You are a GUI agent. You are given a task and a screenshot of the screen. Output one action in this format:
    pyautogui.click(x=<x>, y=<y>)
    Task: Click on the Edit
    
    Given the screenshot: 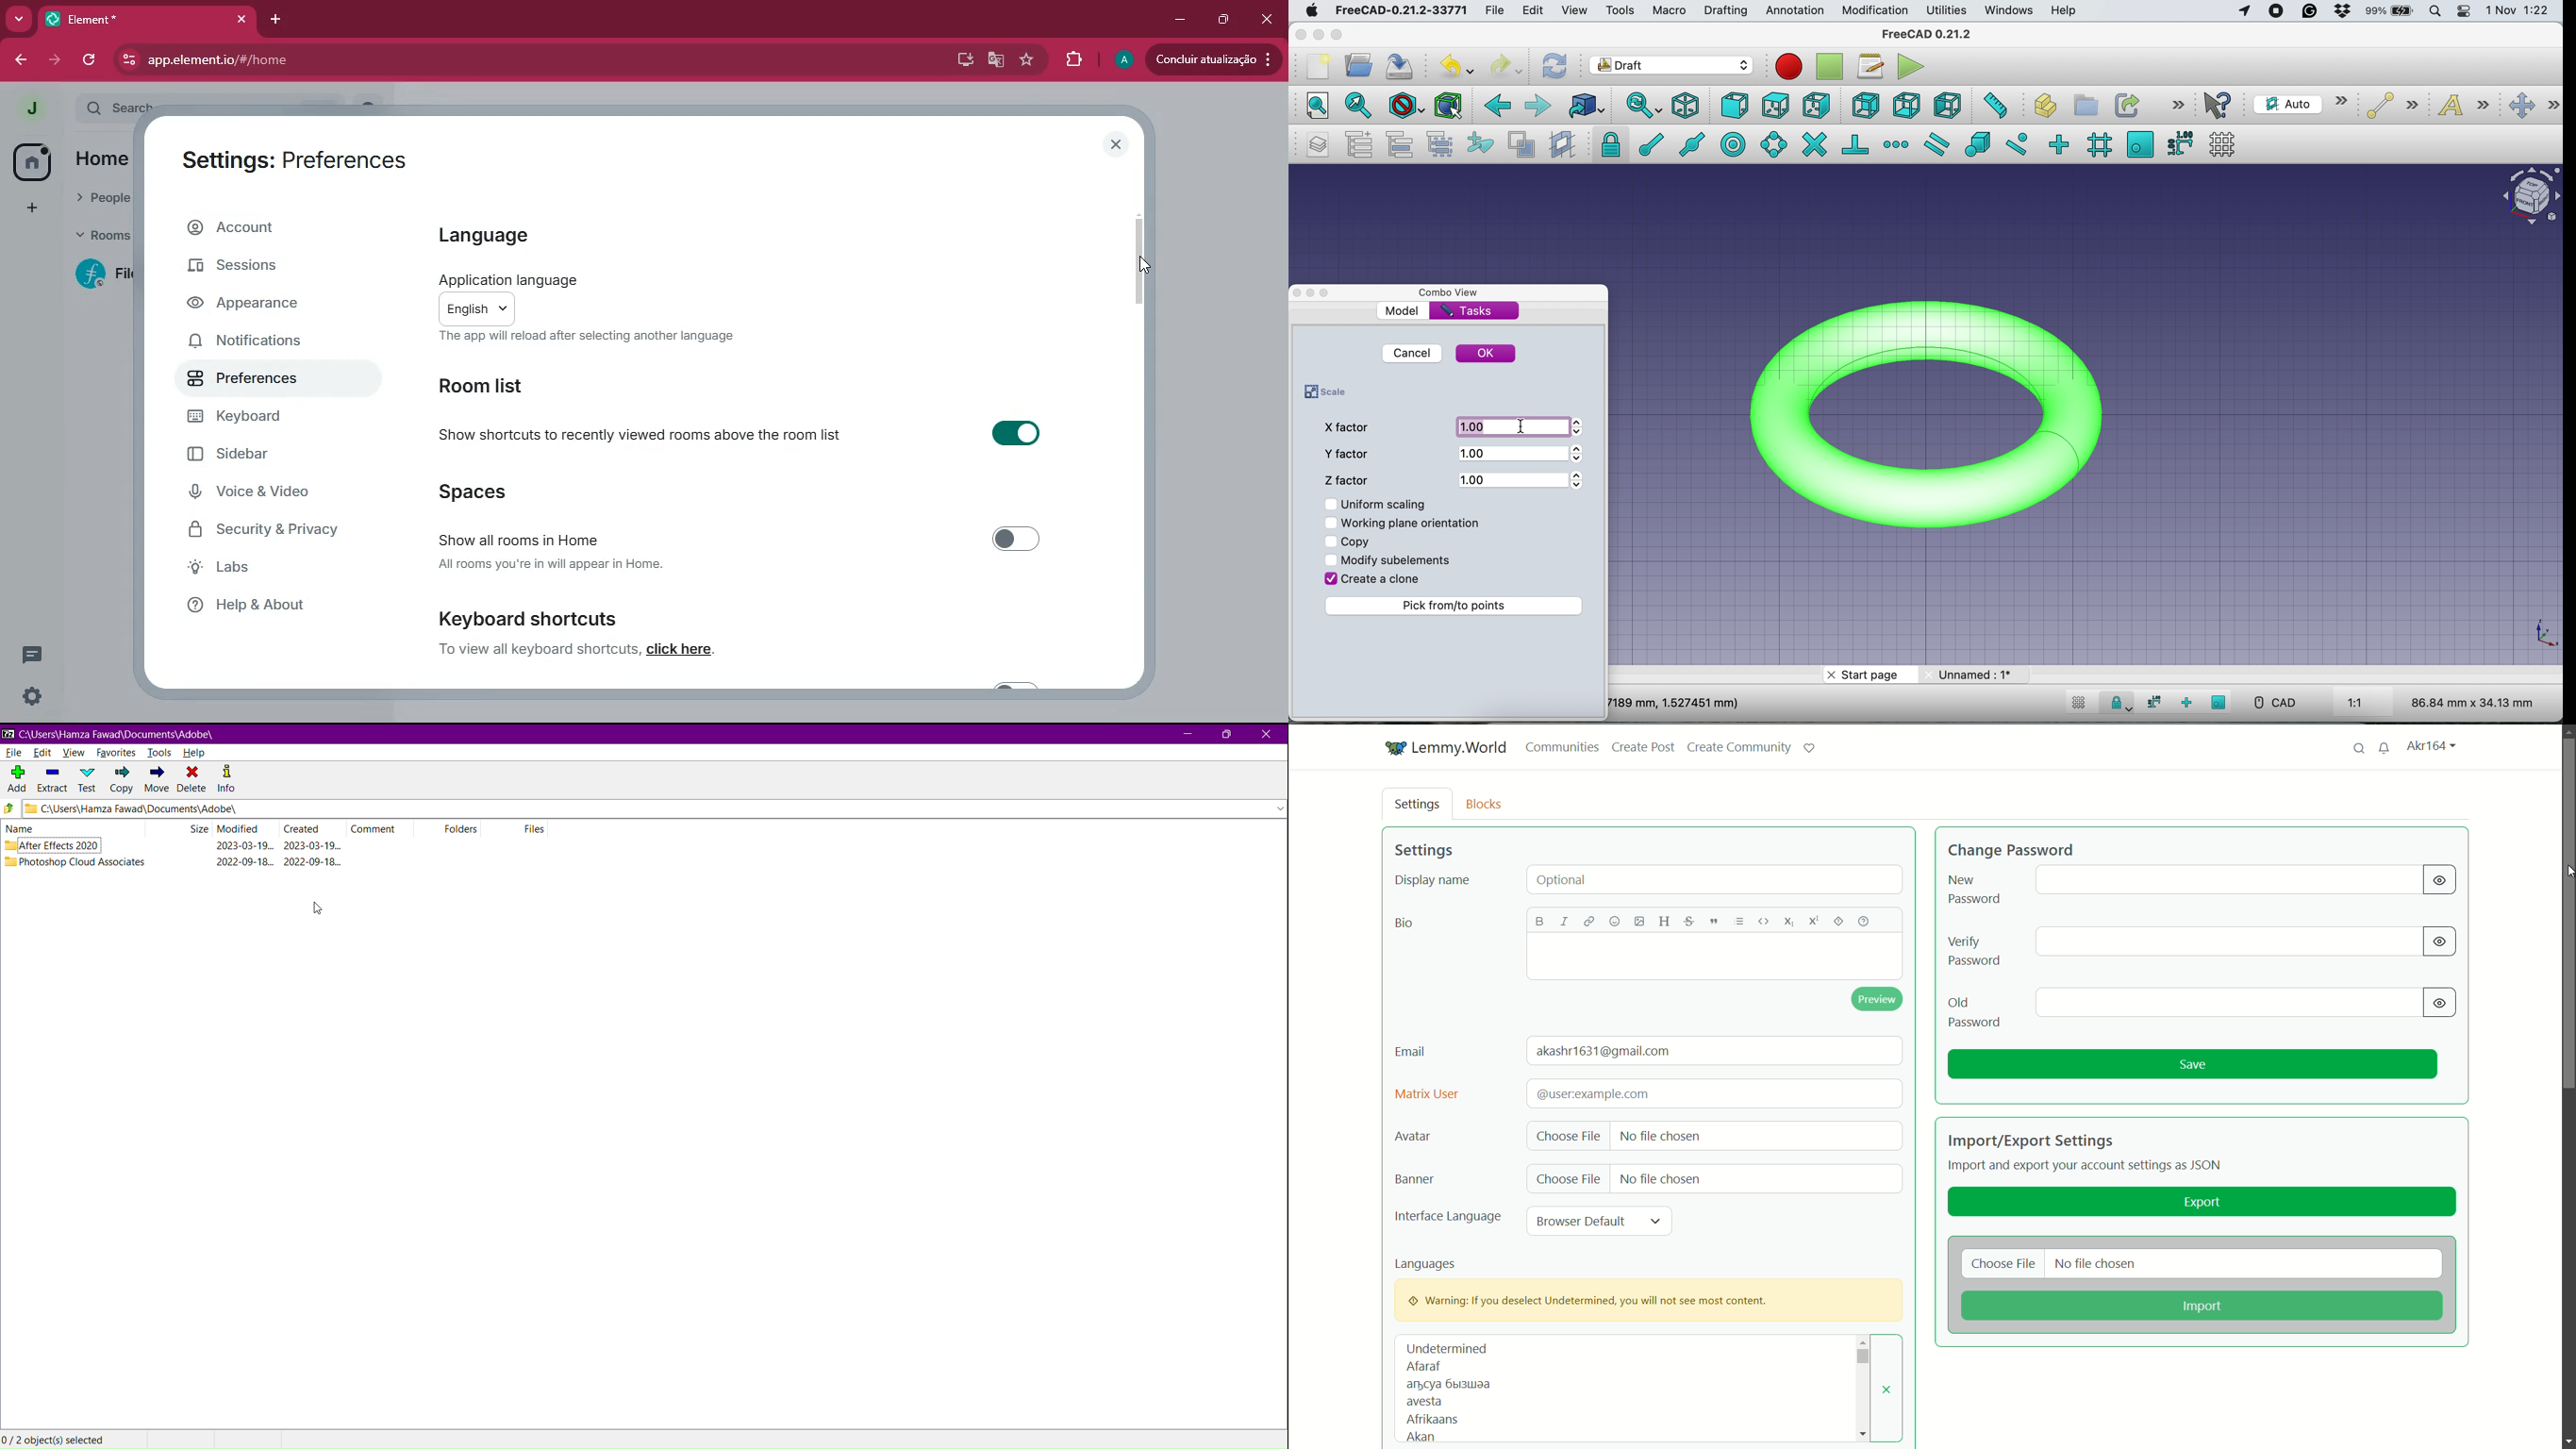 What is the action you would take?
    pyautogui.click(x=44, y=752)
    